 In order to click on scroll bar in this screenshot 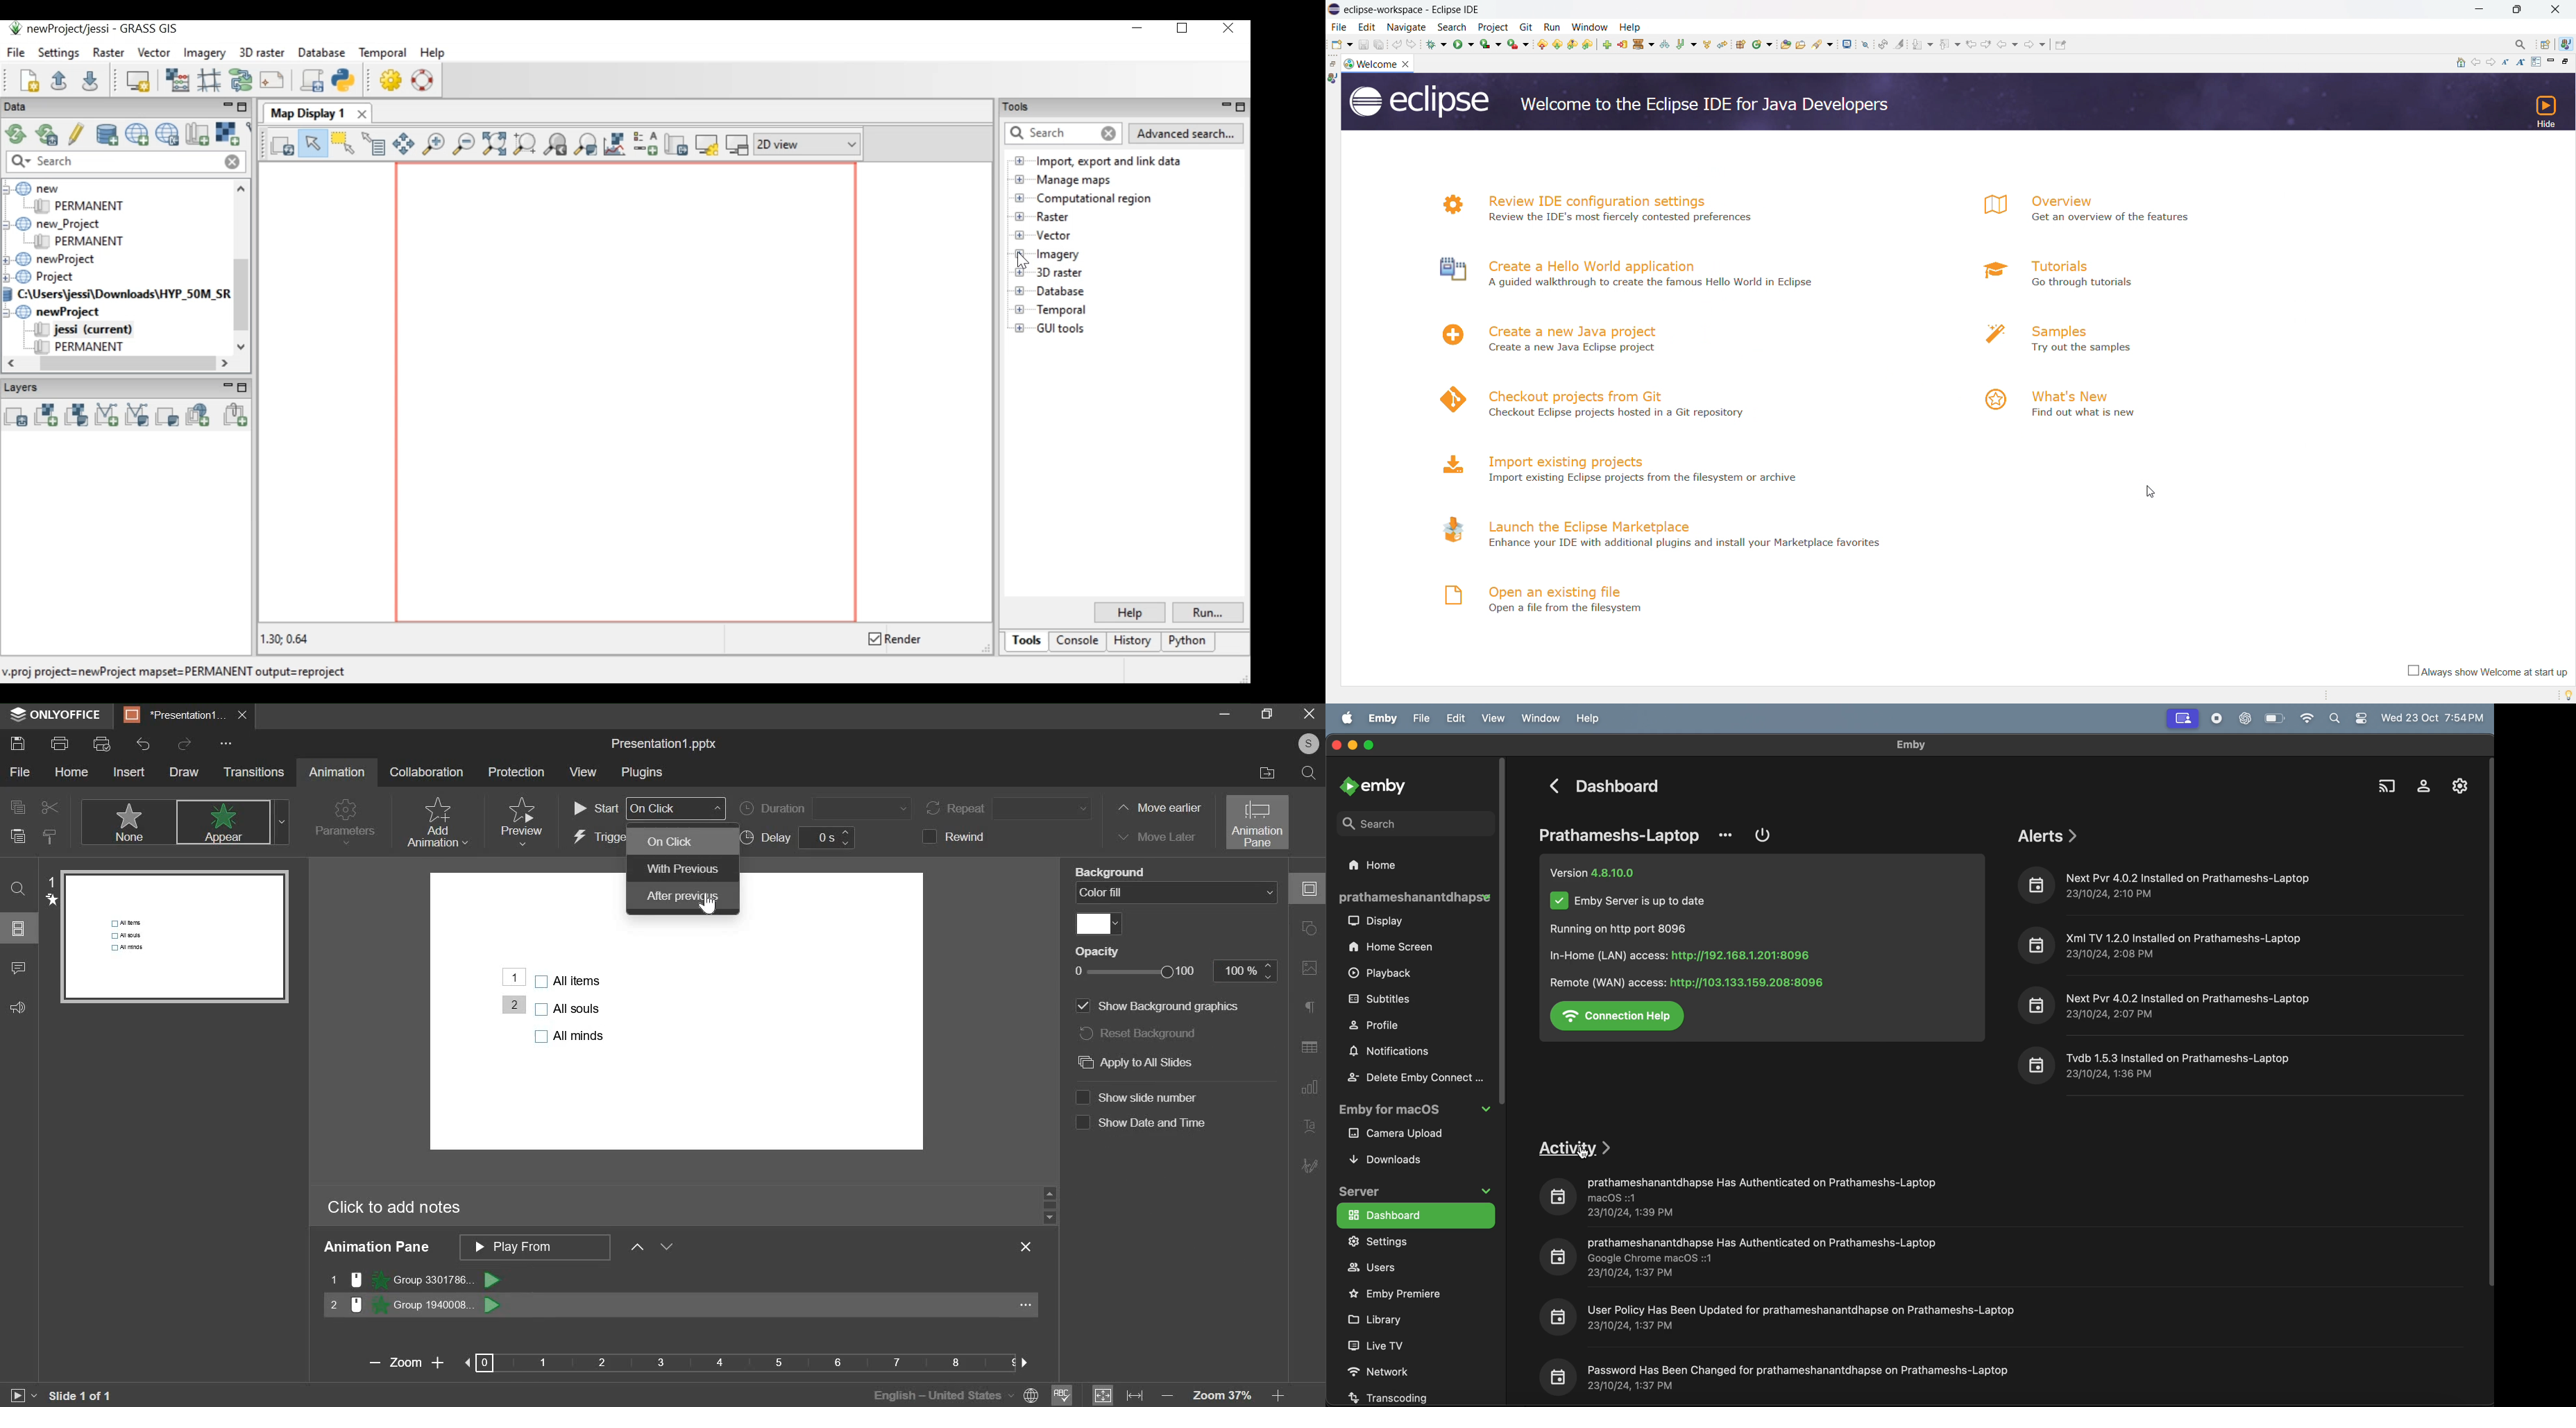, I will do `click(1507, 937)`.